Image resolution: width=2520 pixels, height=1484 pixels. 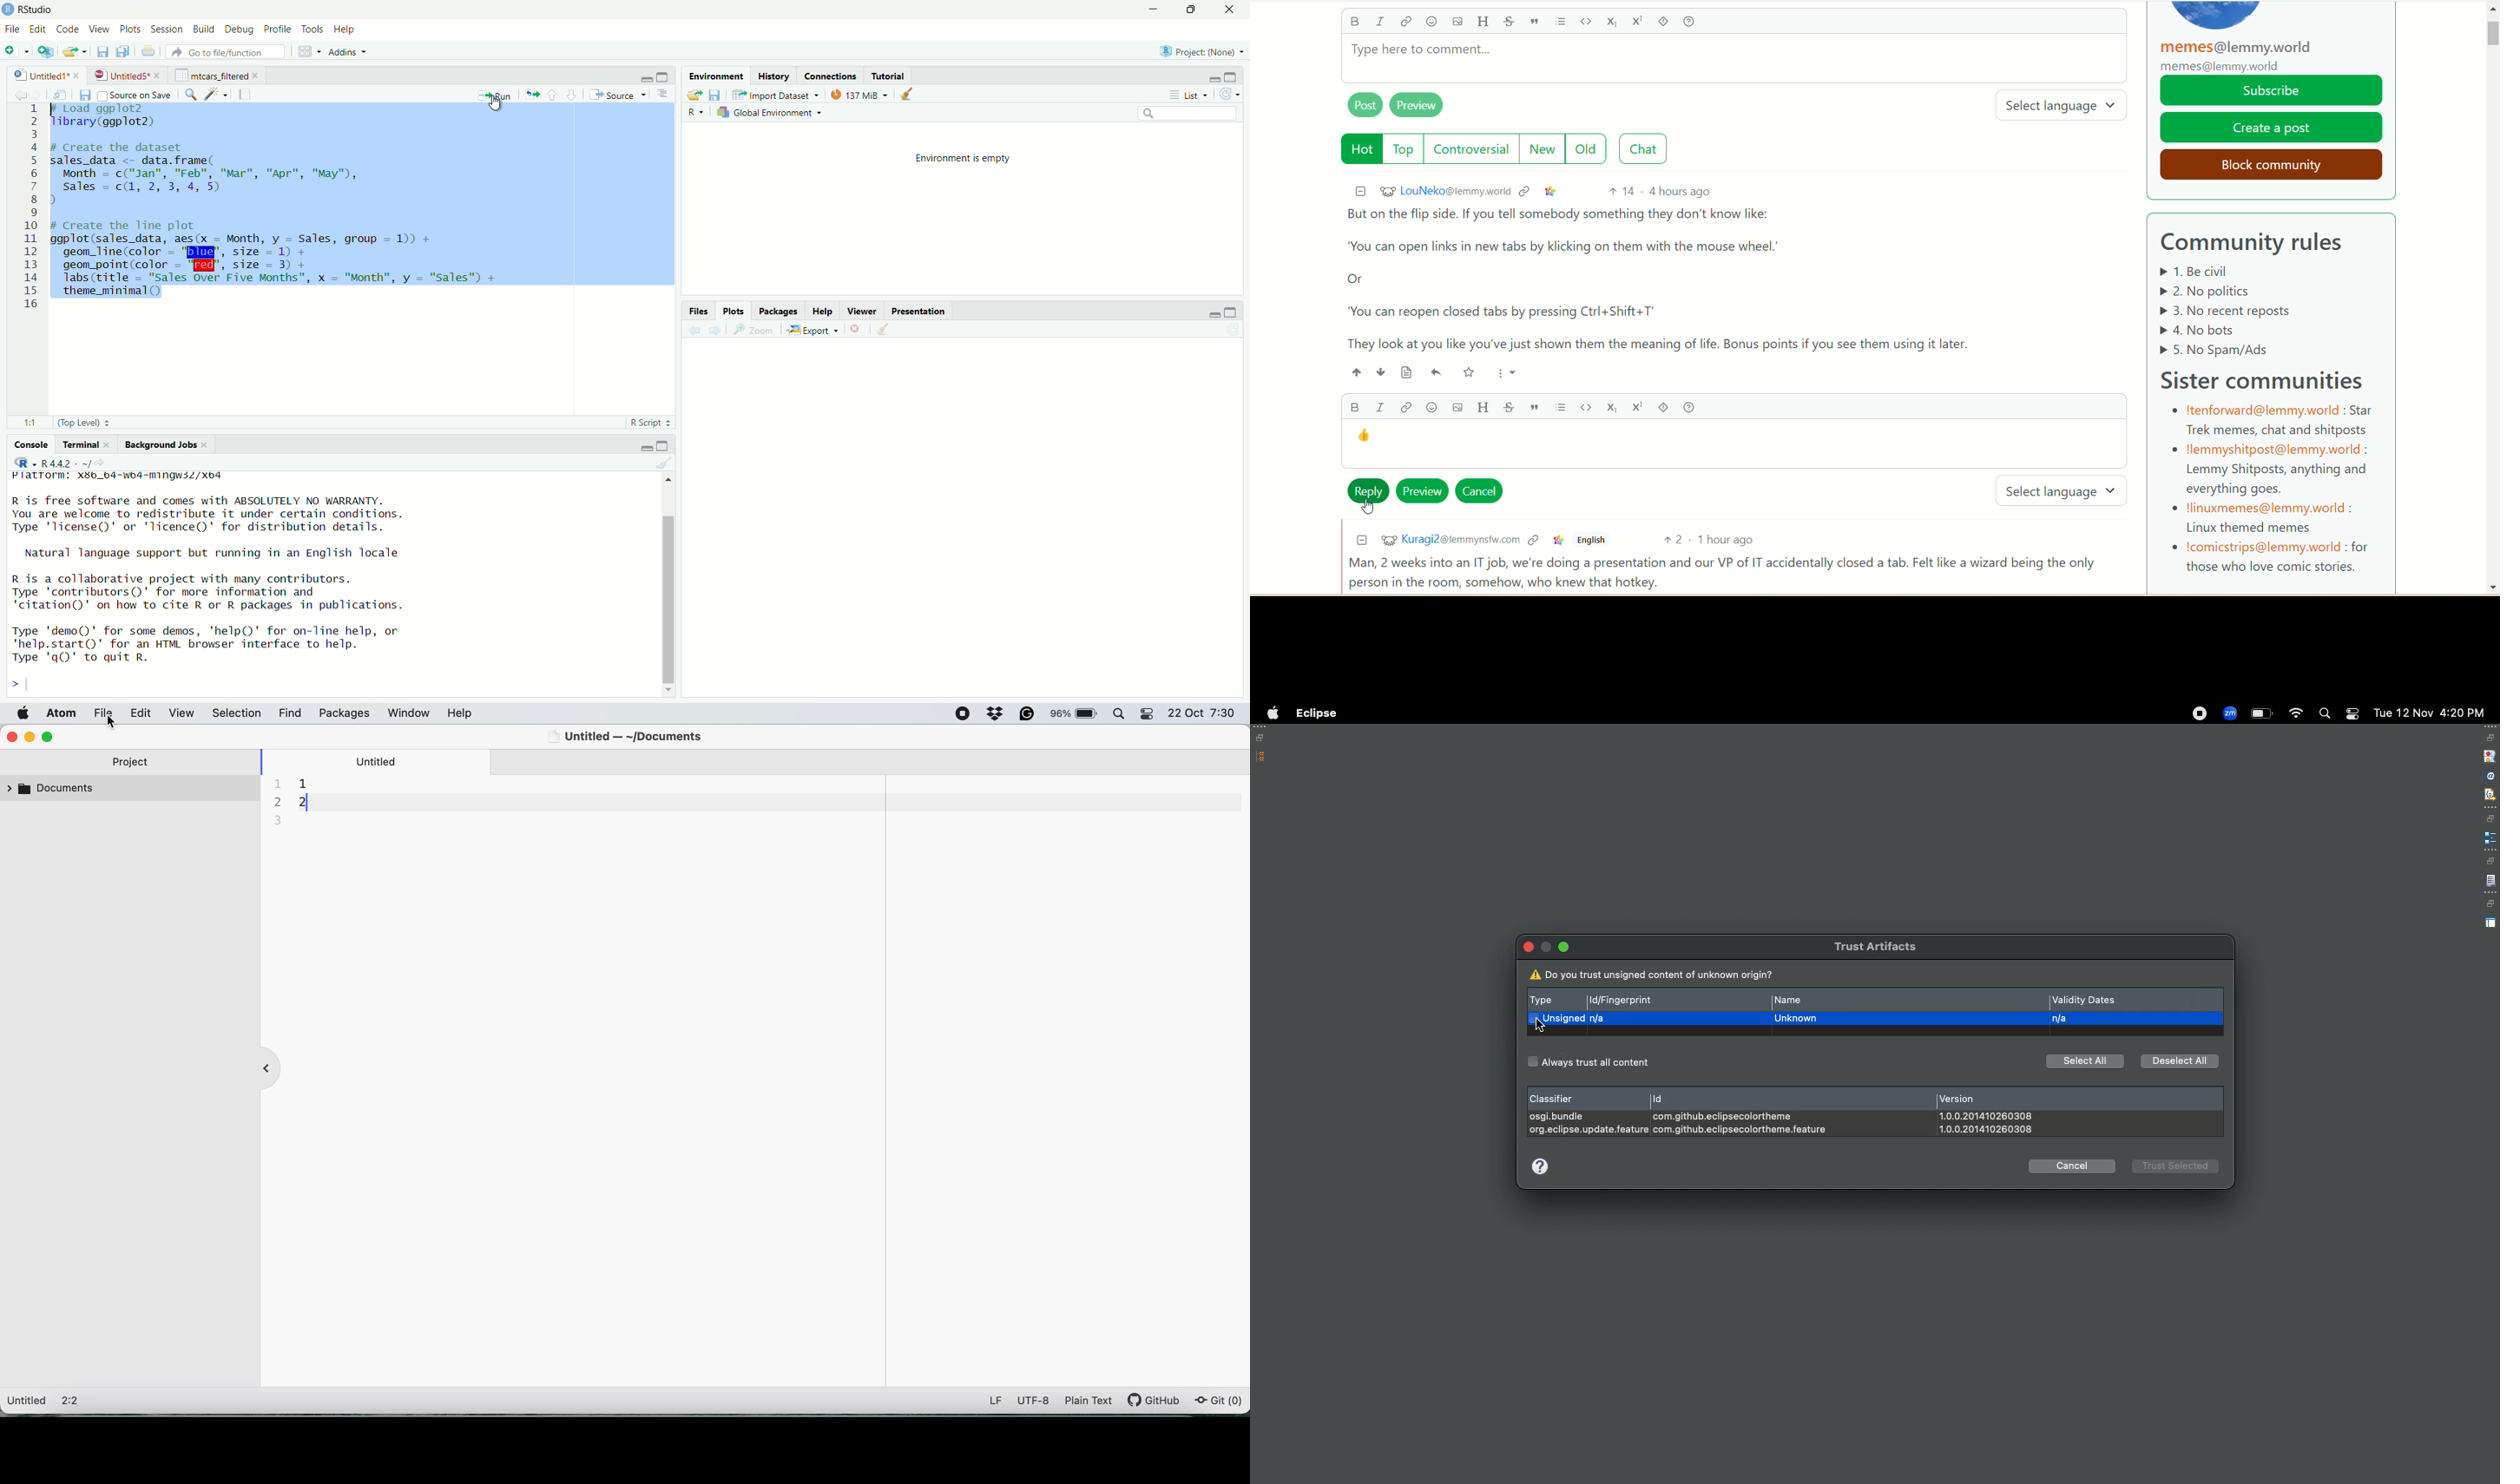 I want to click on Package explorer, so click(x=1261, y=757).